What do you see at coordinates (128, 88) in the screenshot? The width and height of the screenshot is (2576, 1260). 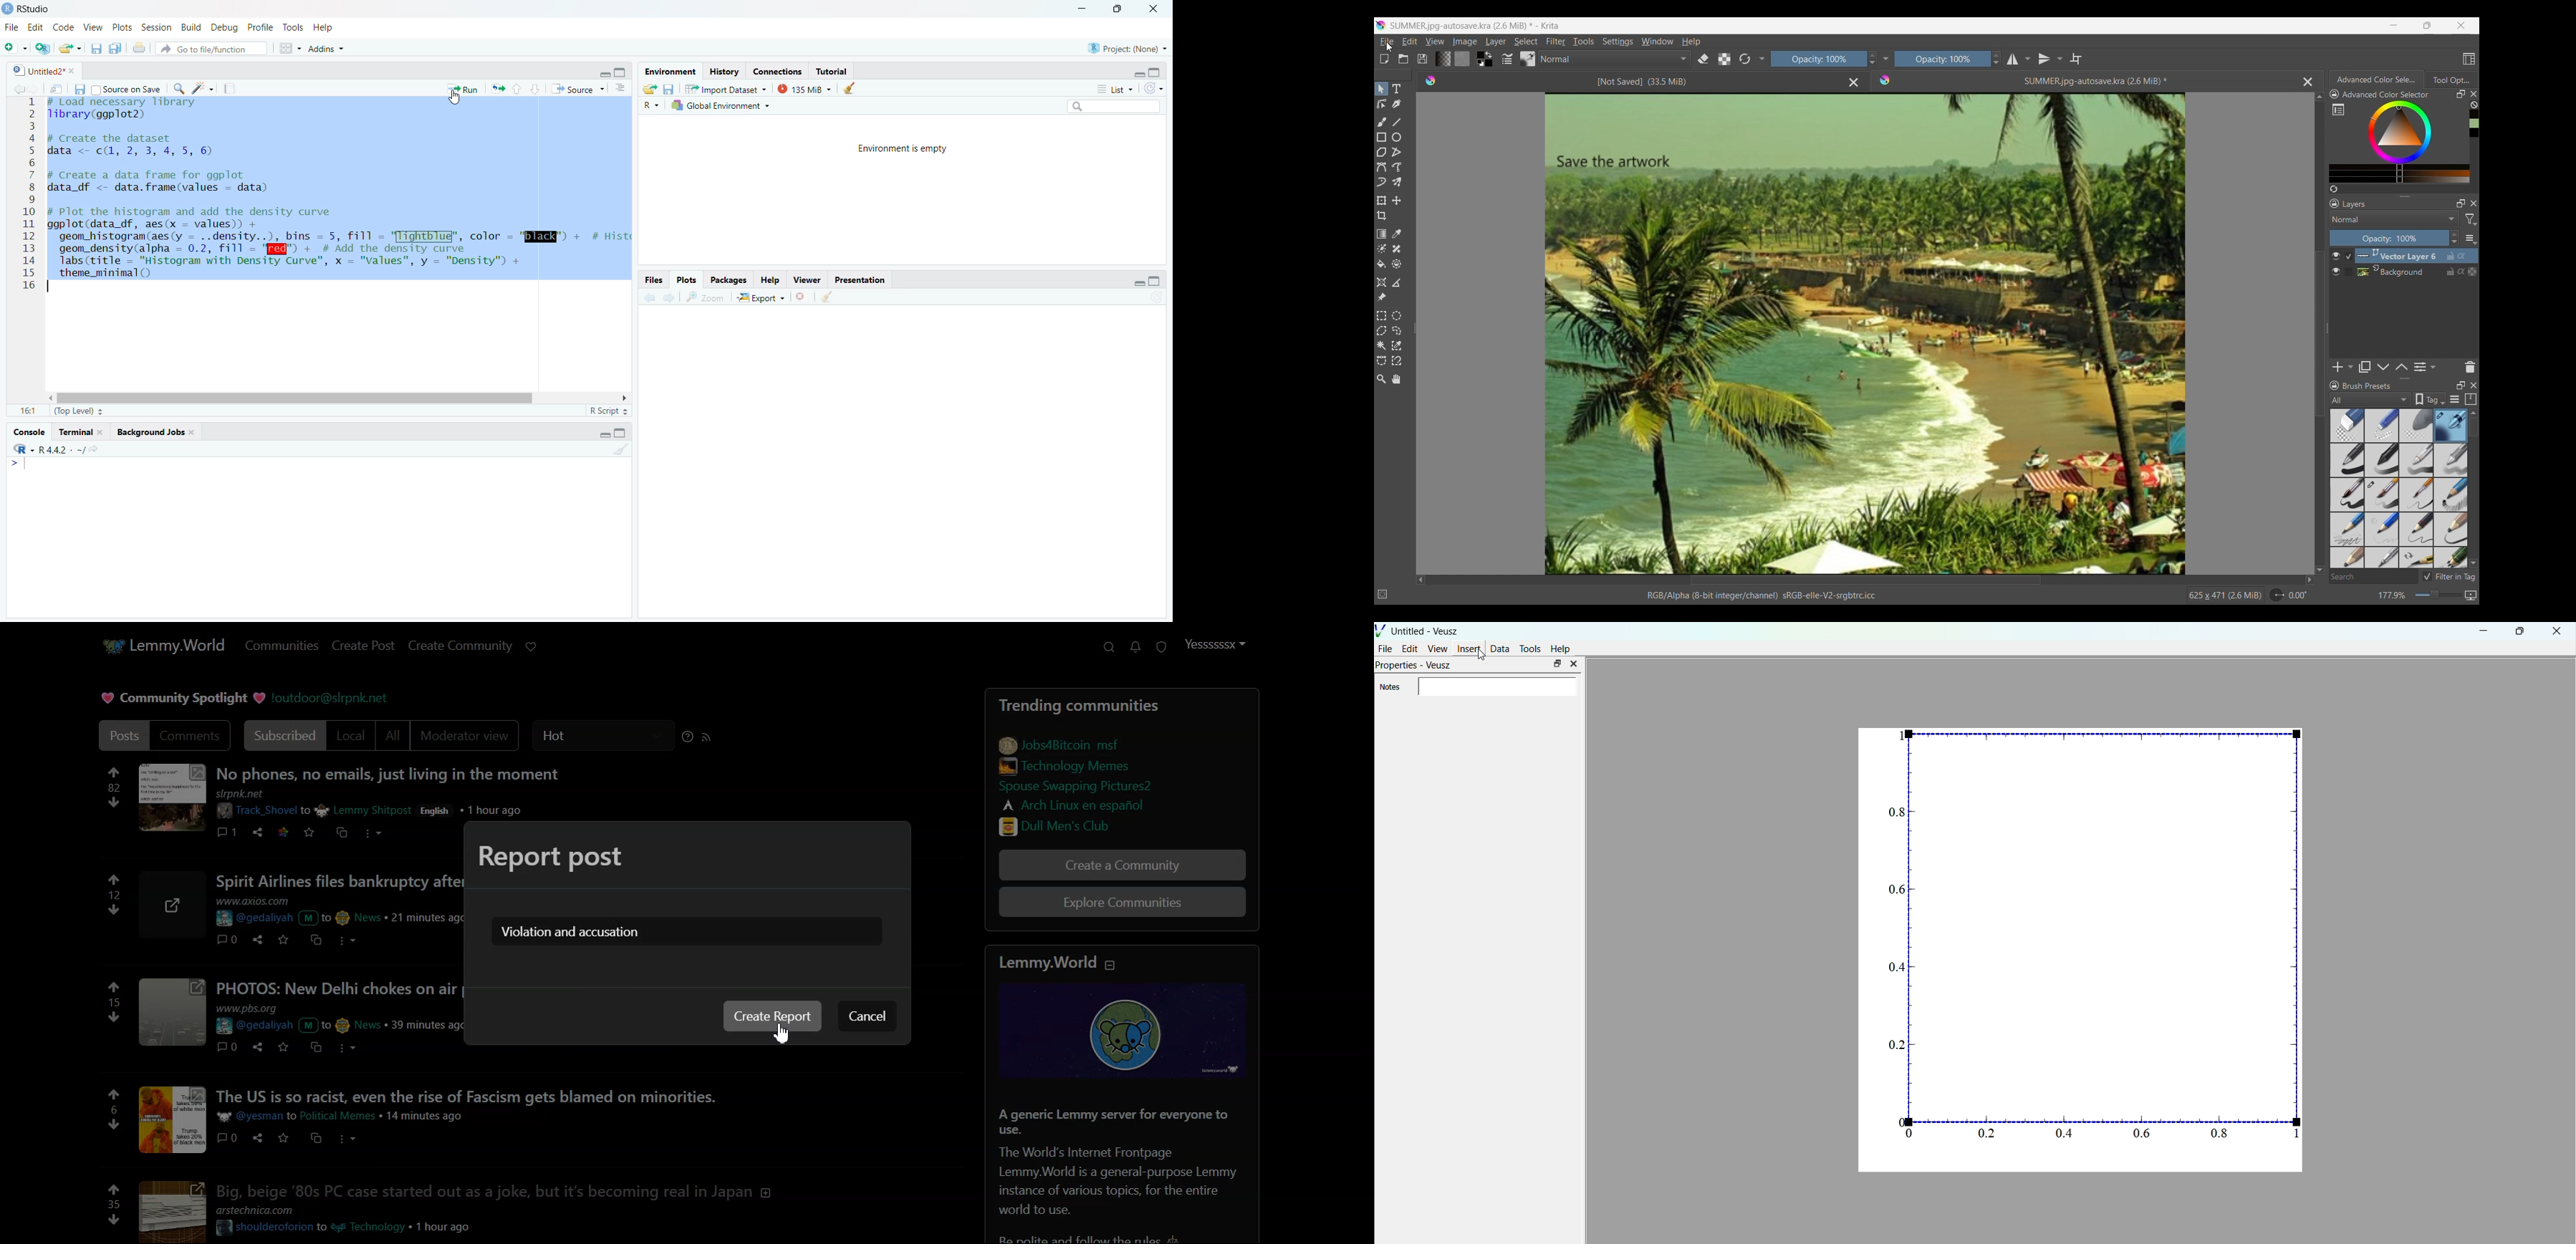 I see `| Source on Save` at bounding box center [128, 88].